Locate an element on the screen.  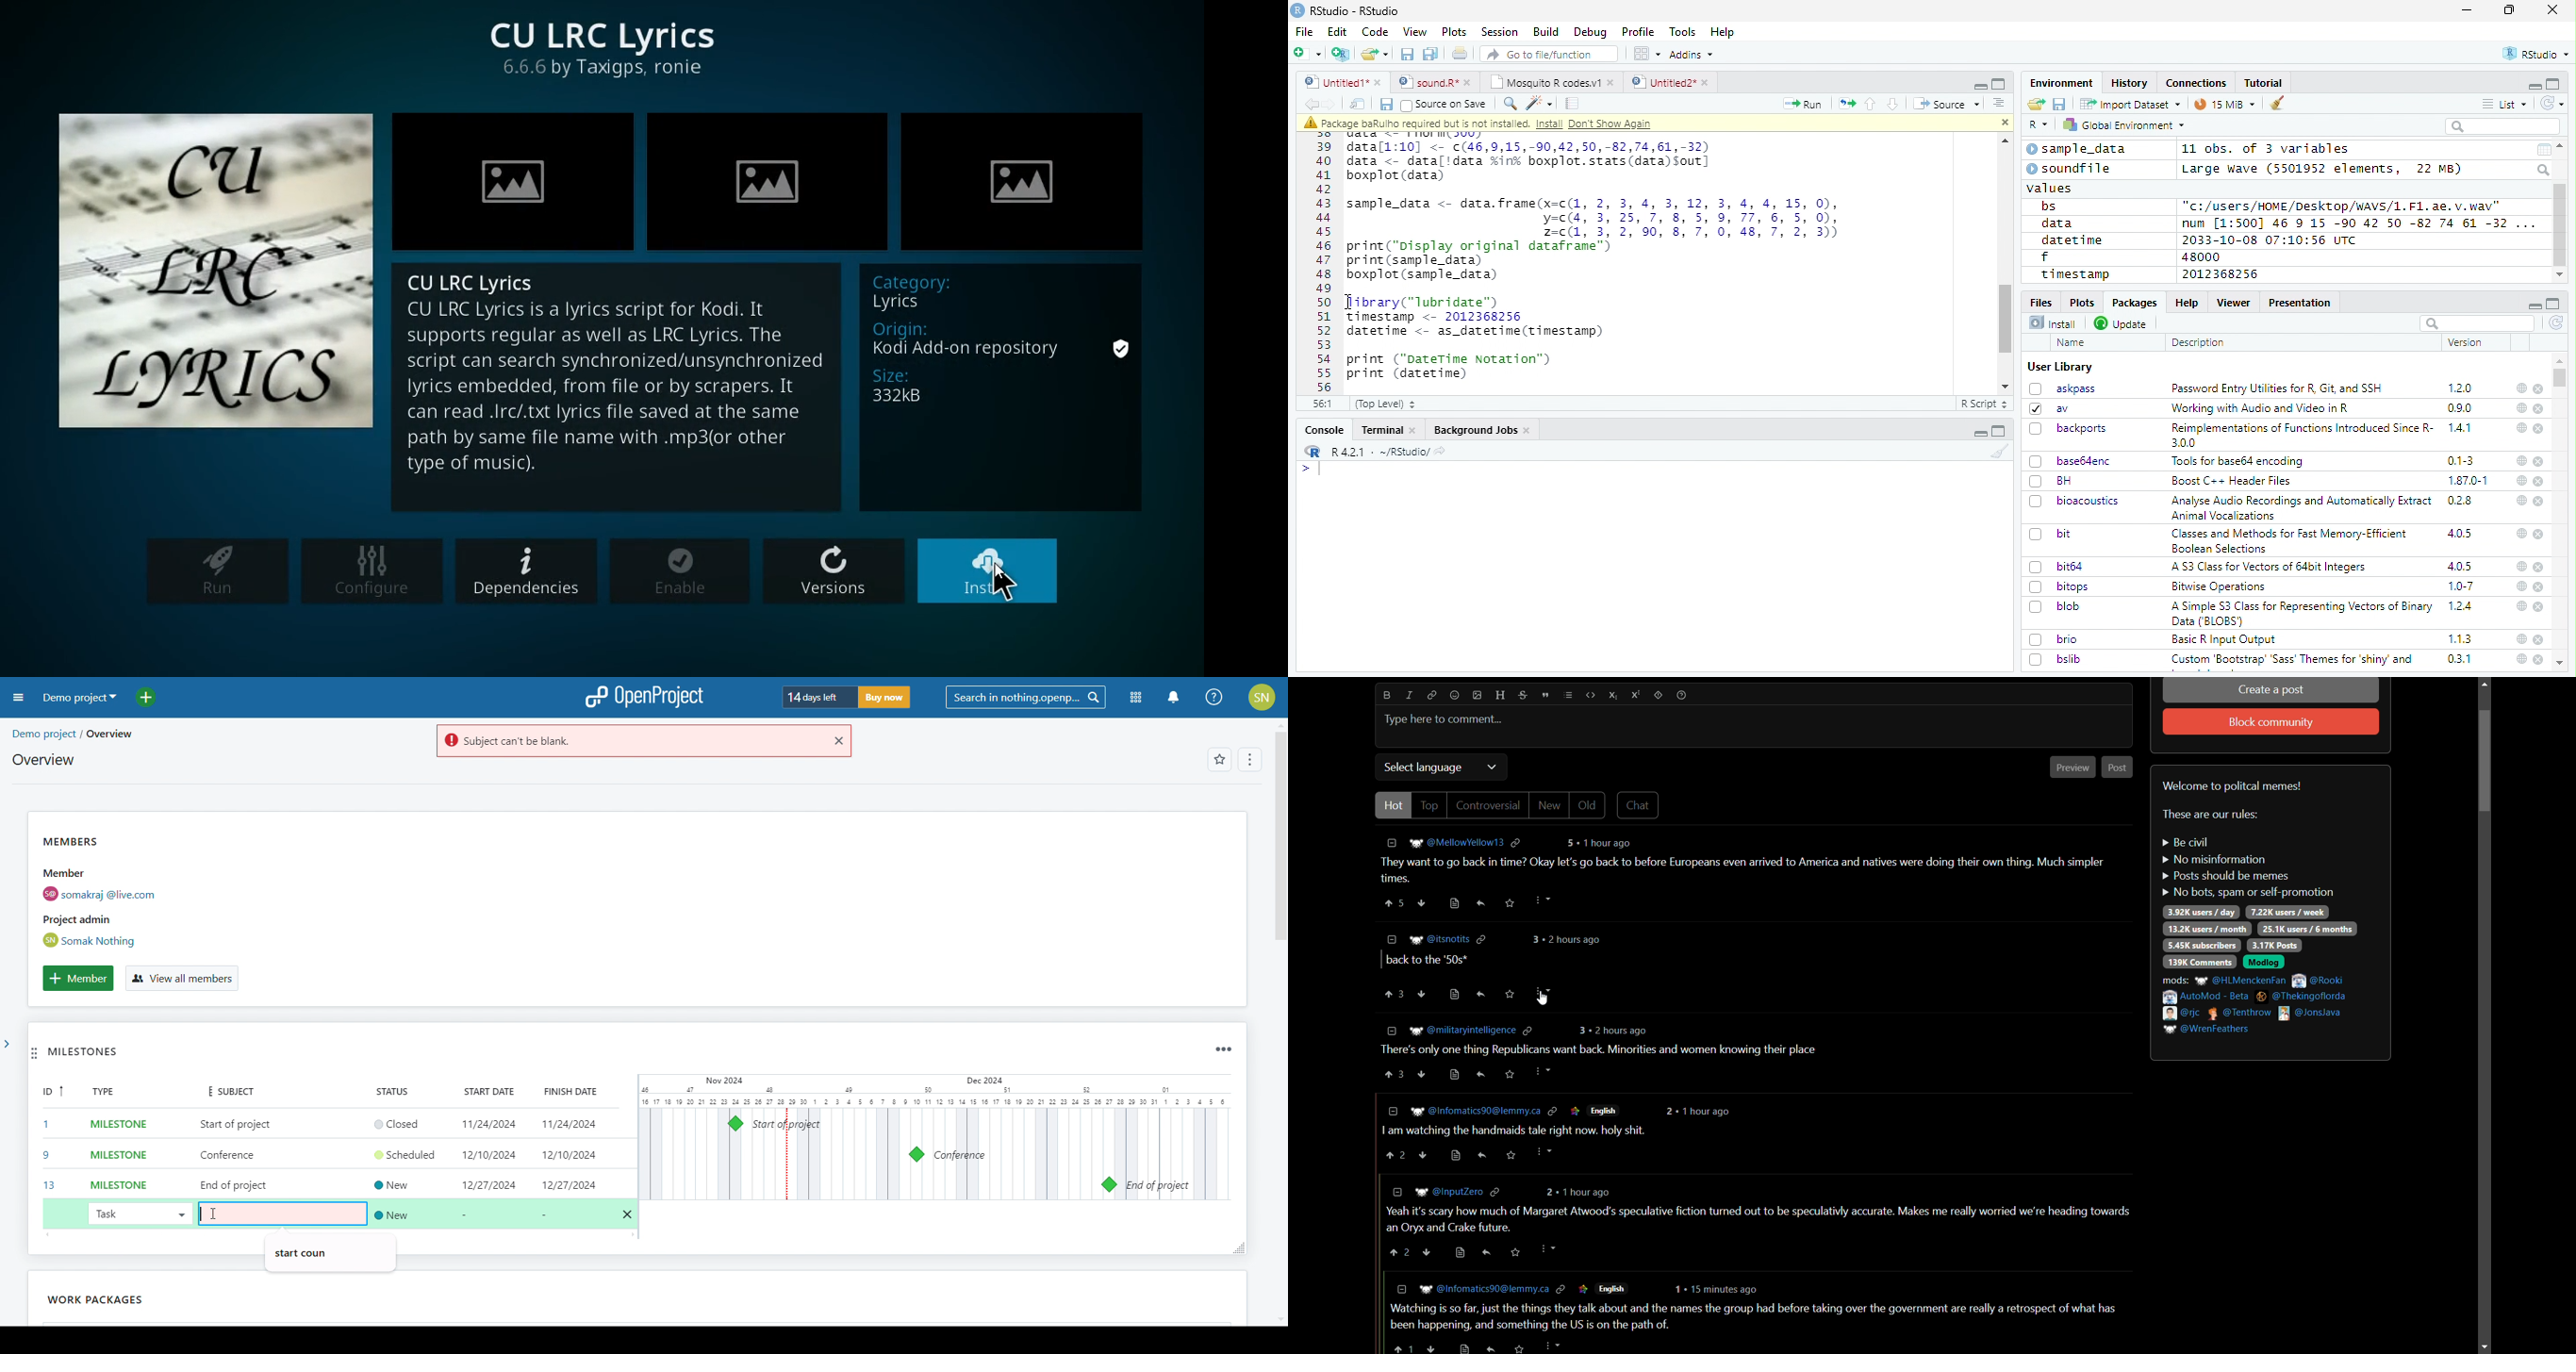
view source is located at coordinates (1453, 994).